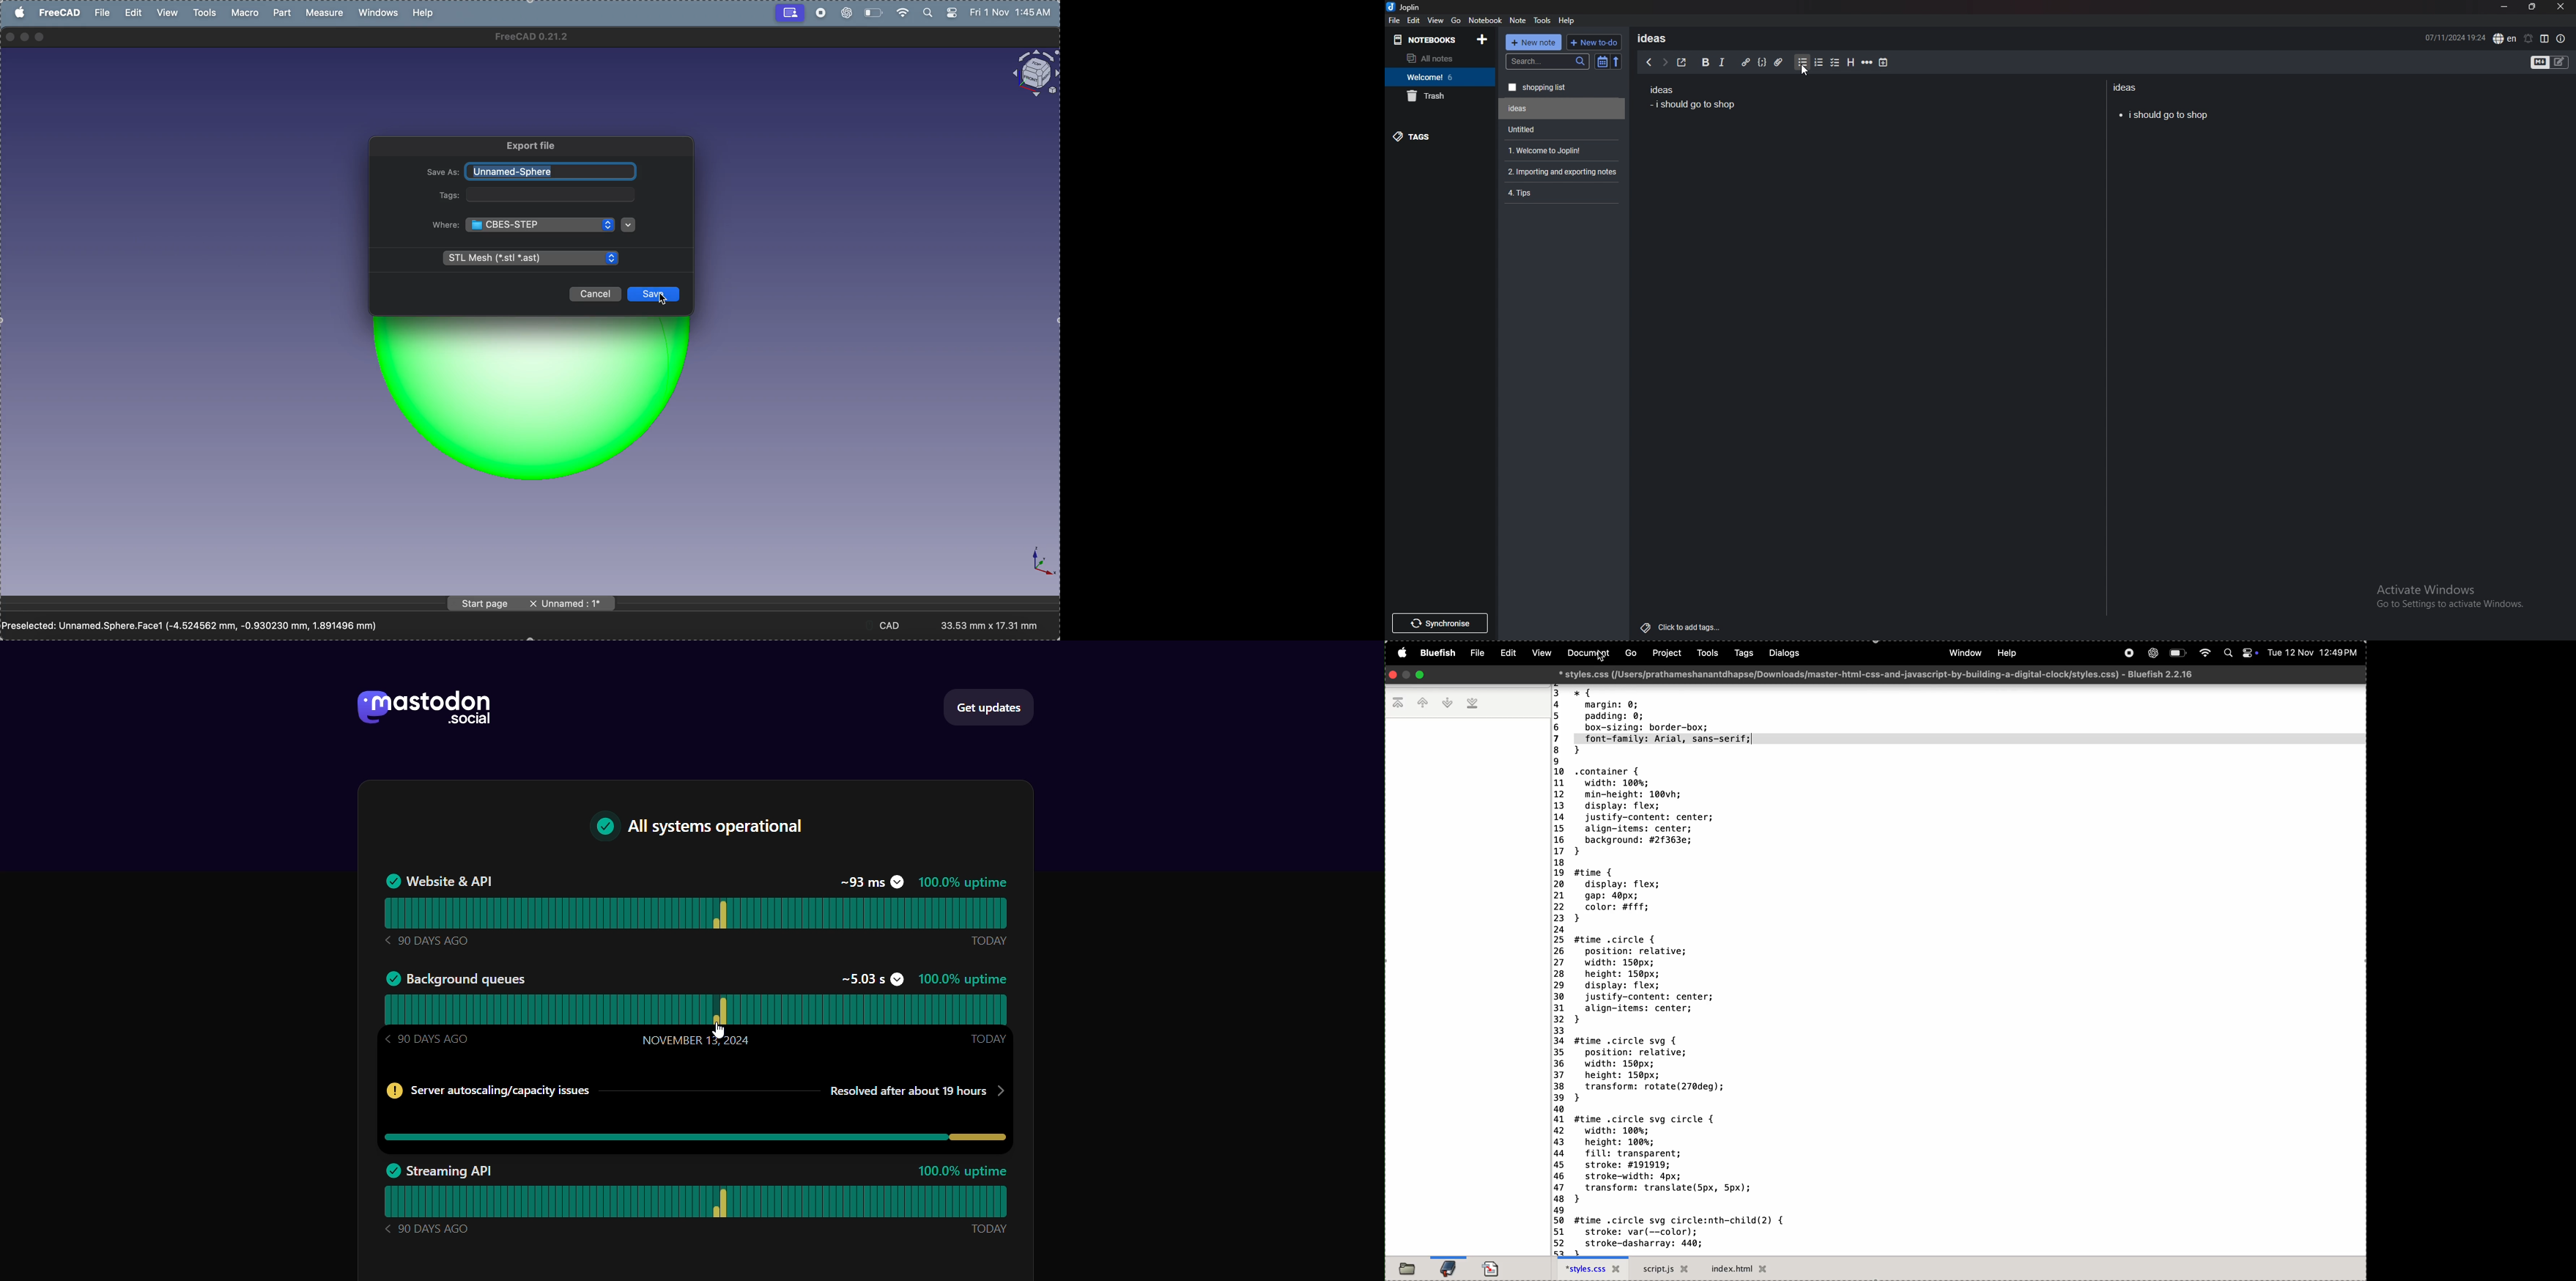  Describe the element at coordinates (1456, 19) in the screenshot. I see `go` at that location.